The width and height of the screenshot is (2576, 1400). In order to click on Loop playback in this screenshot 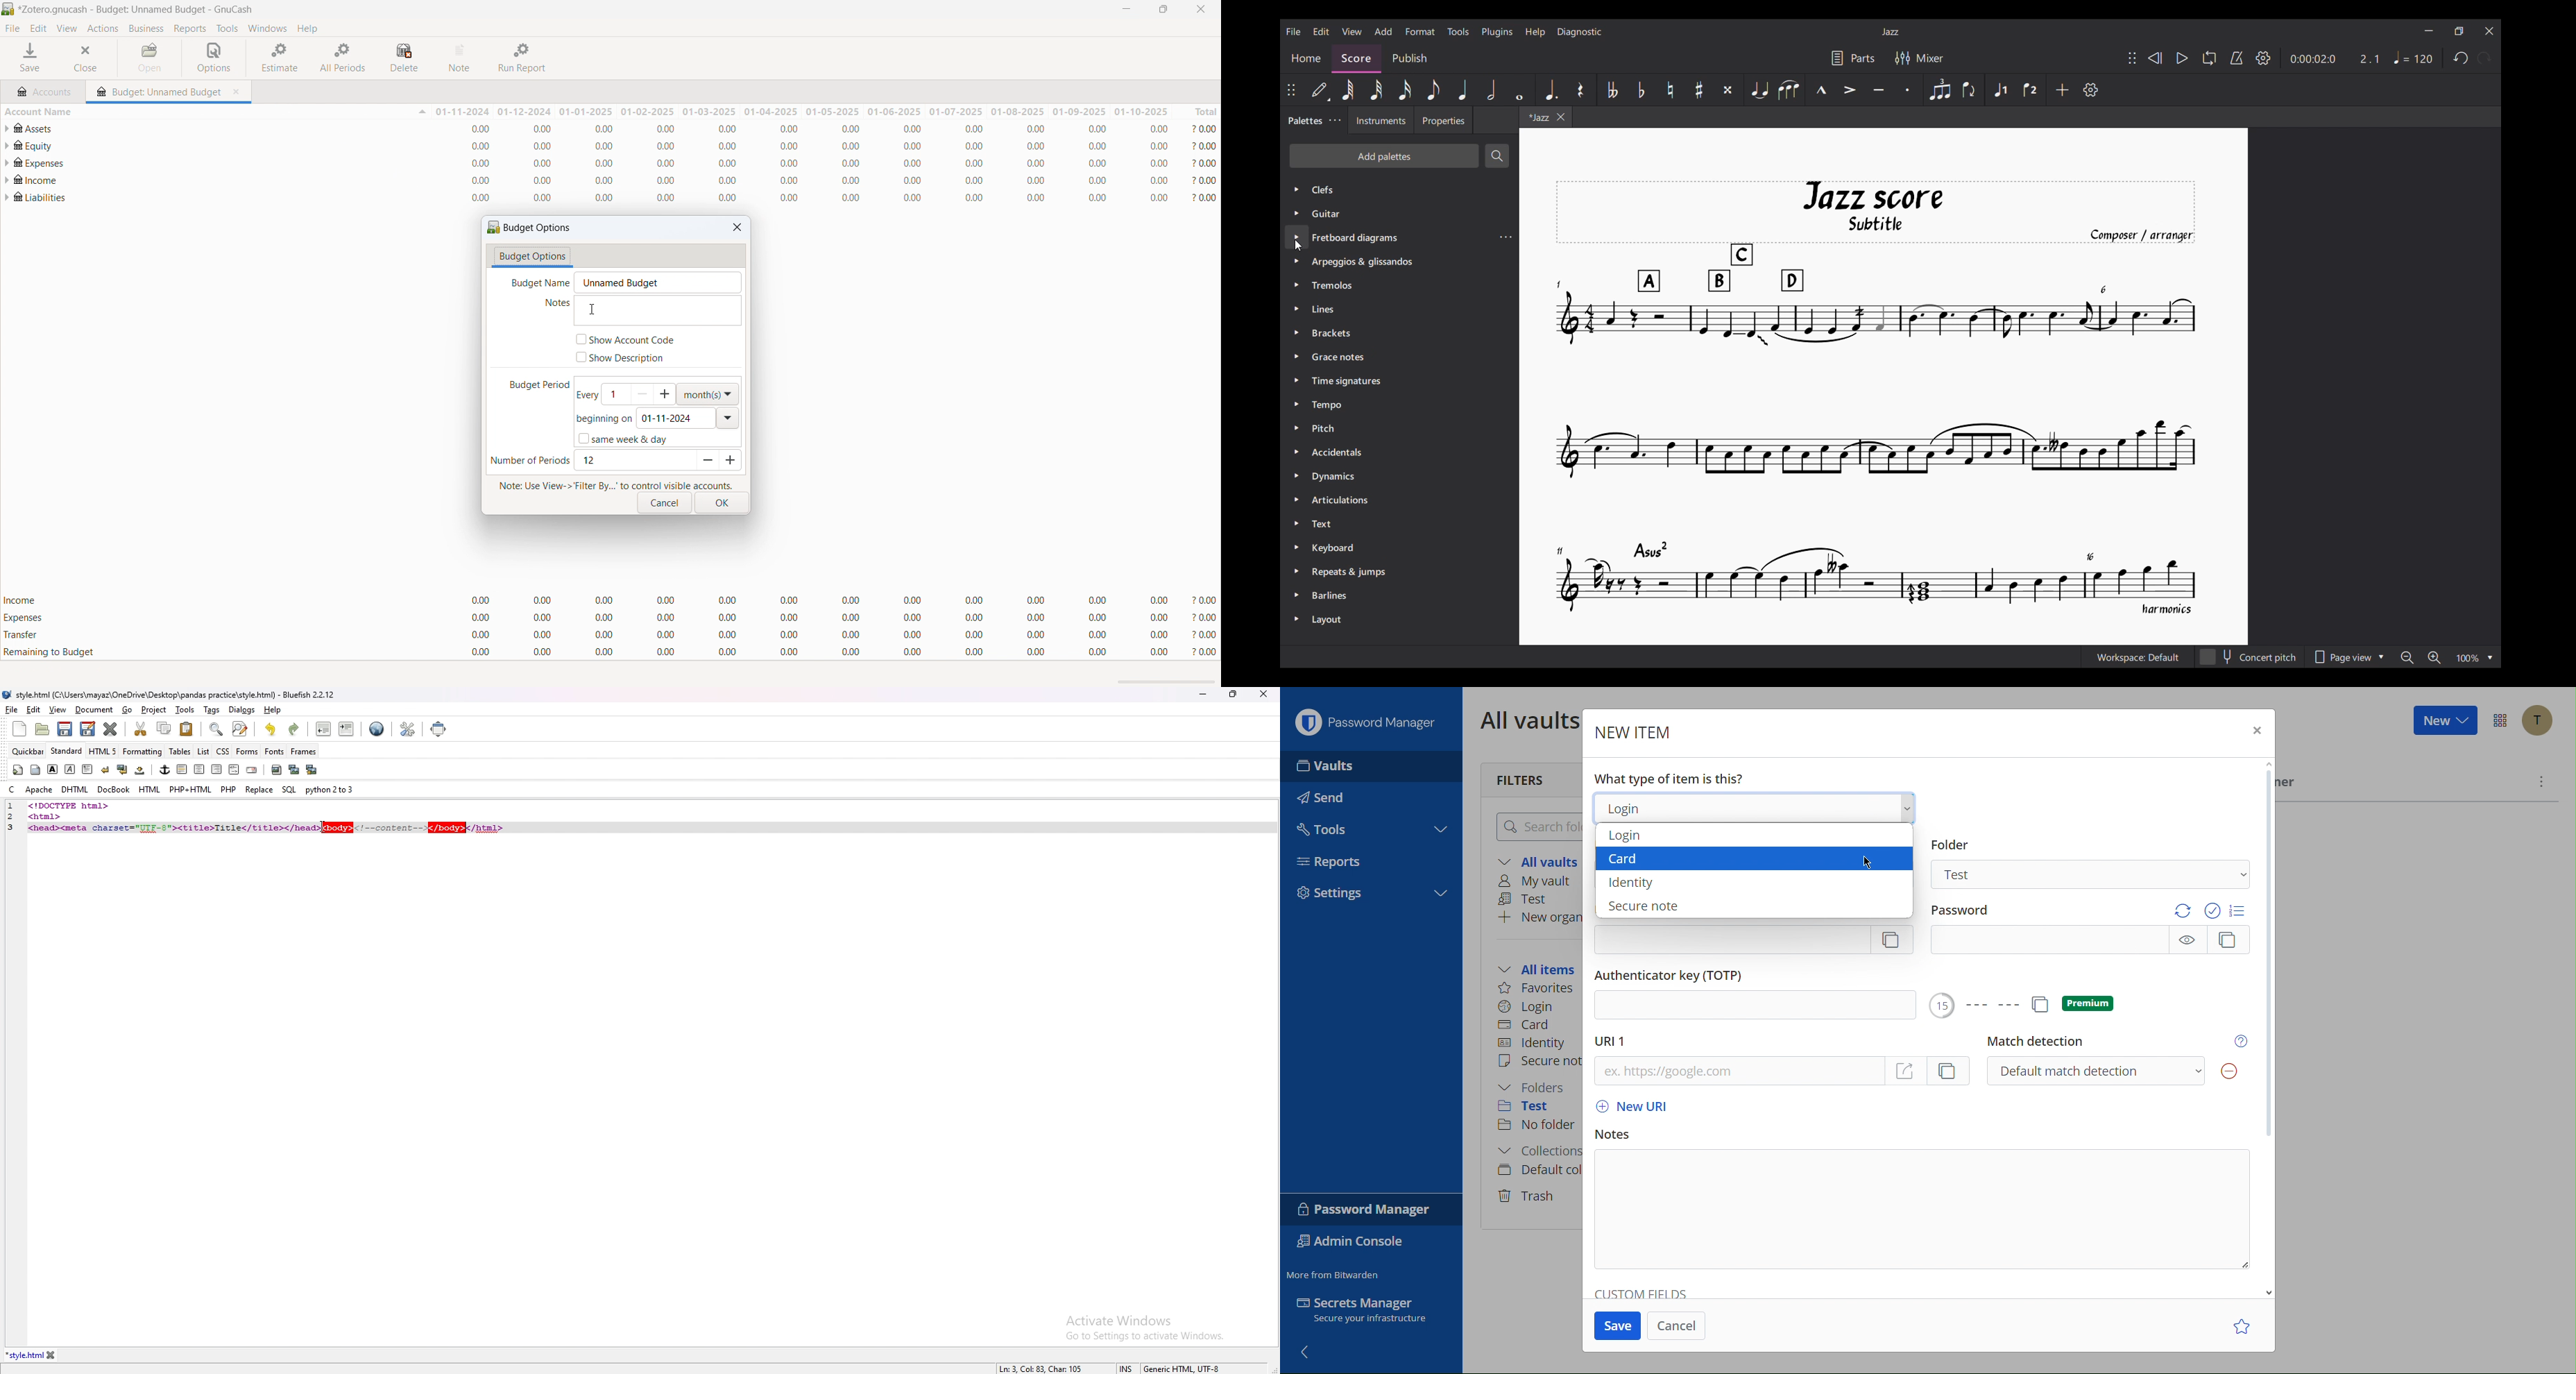, I will do `click(2209, 58)`.